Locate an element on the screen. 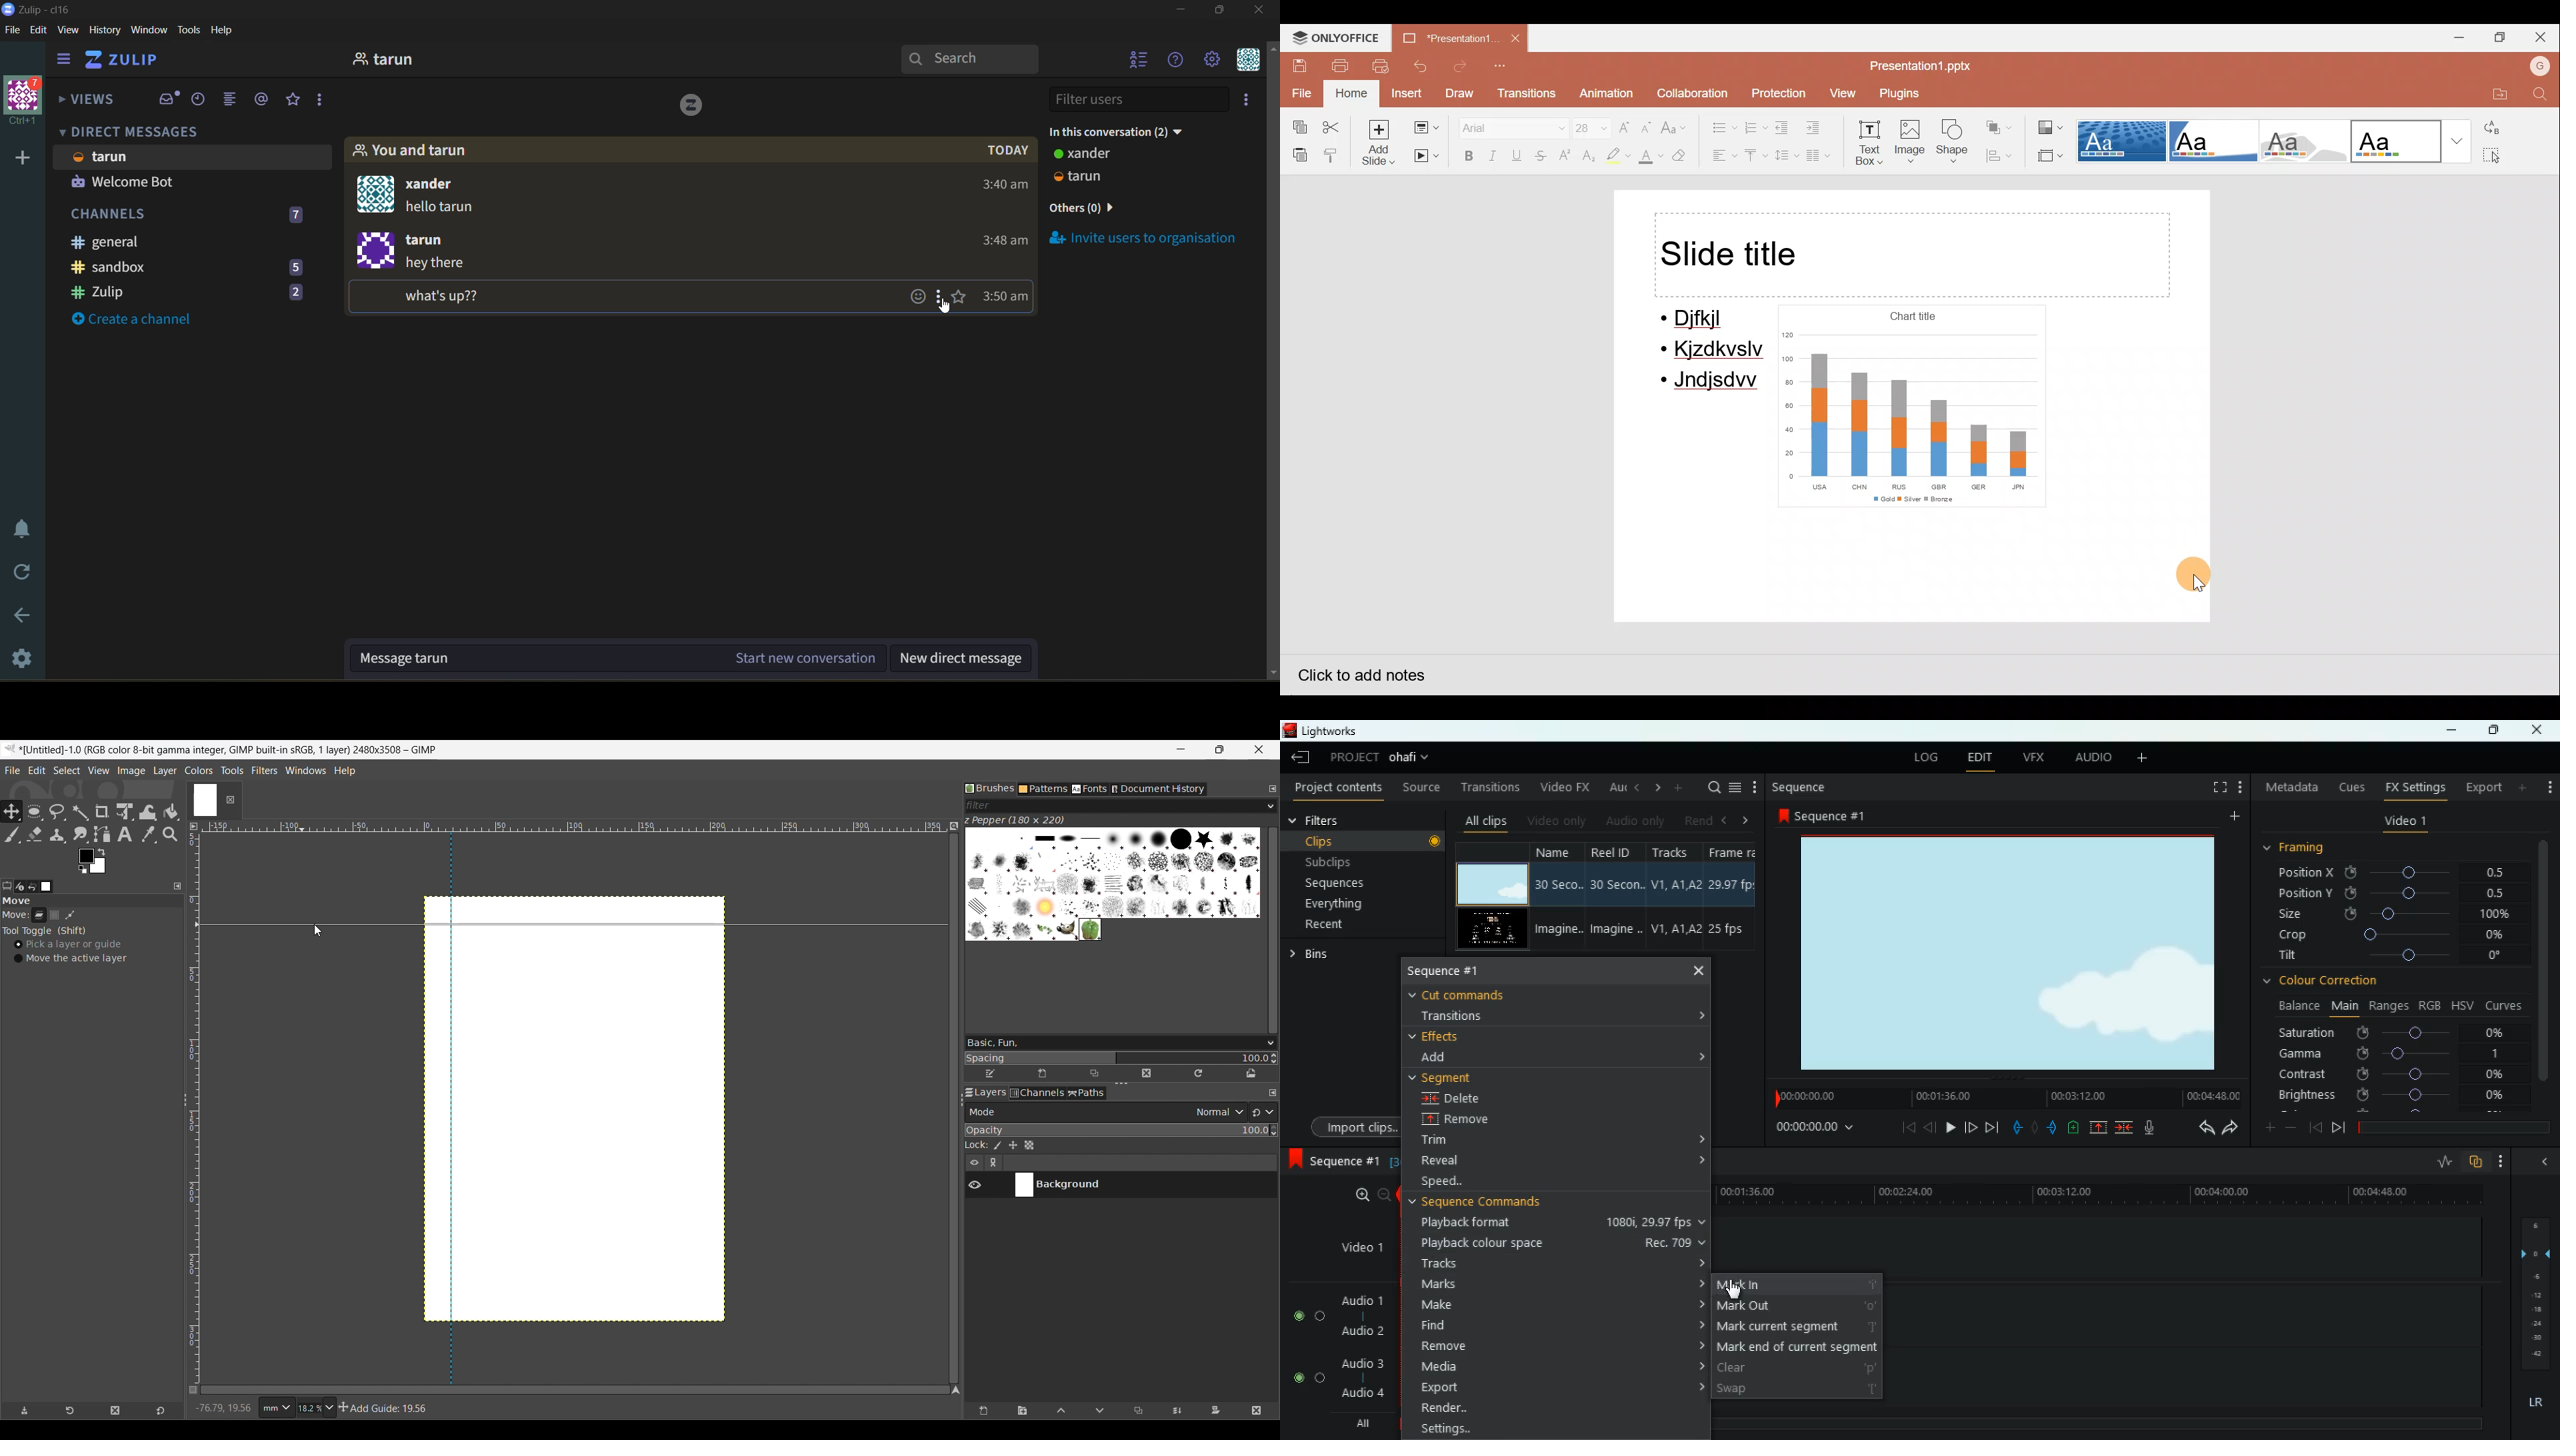 The width and height of the screenshot is (2576, 1456). lr is located at coordinates (2533, 1403).